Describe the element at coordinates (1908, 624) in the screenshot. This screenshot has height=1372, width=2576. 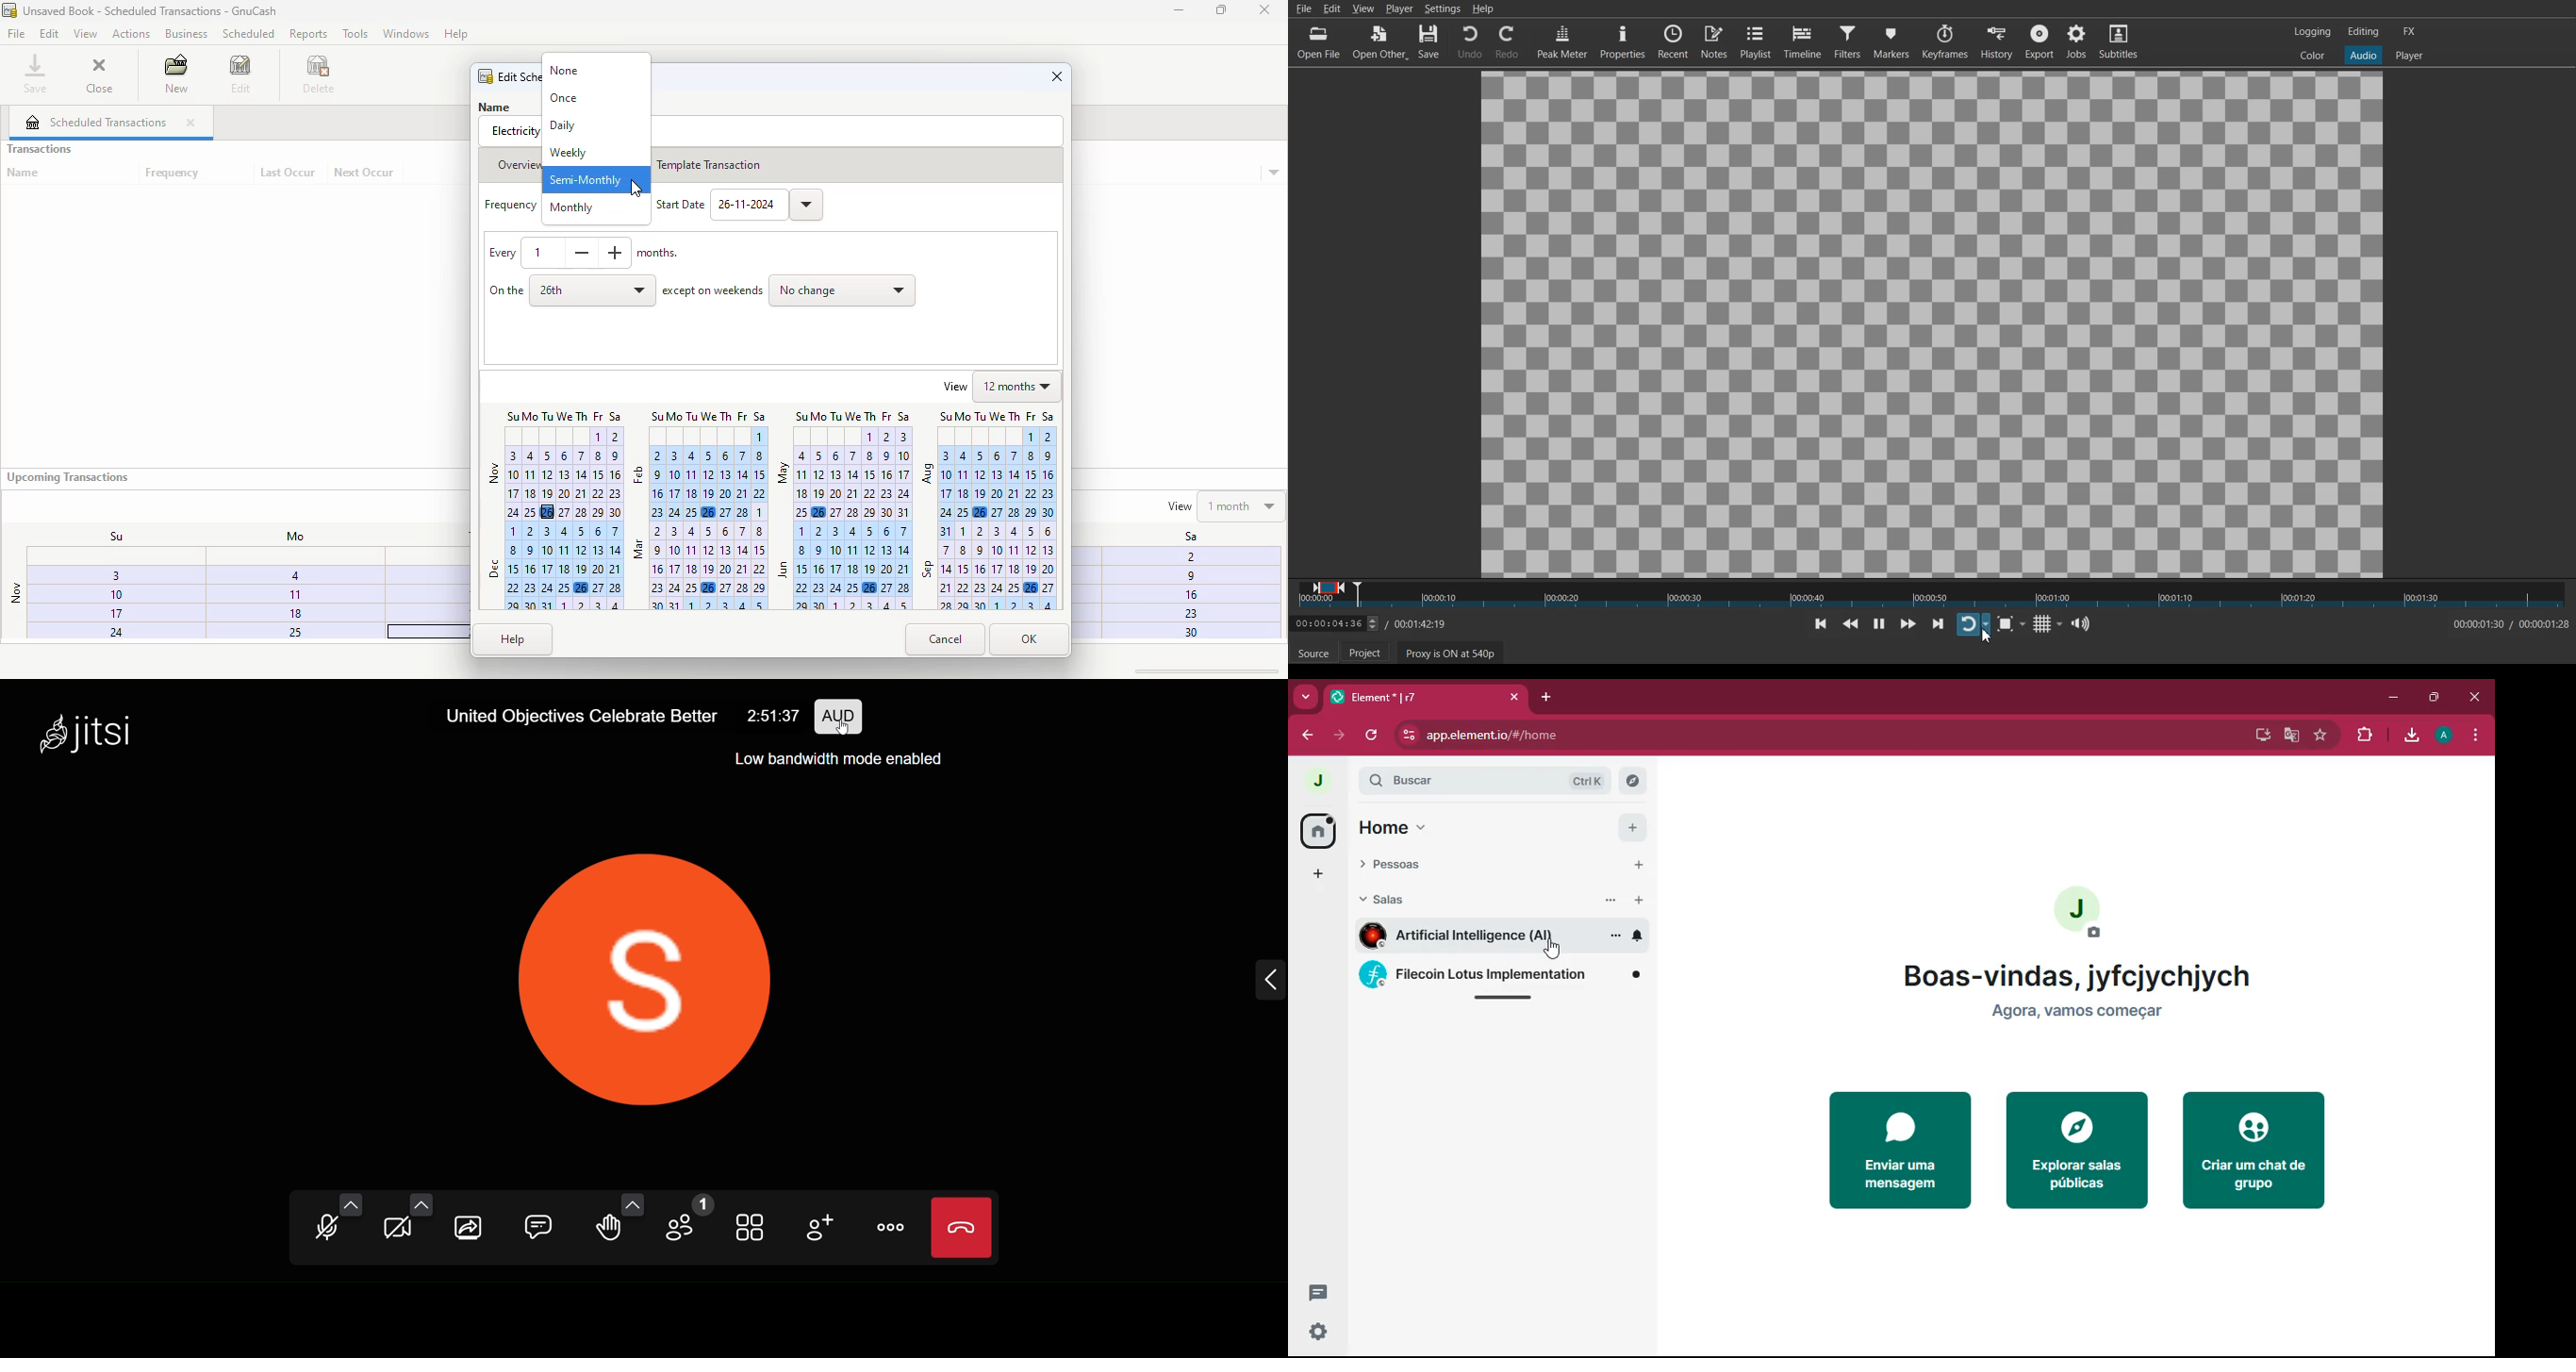
I see `Play Quickly Forwards` at that location.